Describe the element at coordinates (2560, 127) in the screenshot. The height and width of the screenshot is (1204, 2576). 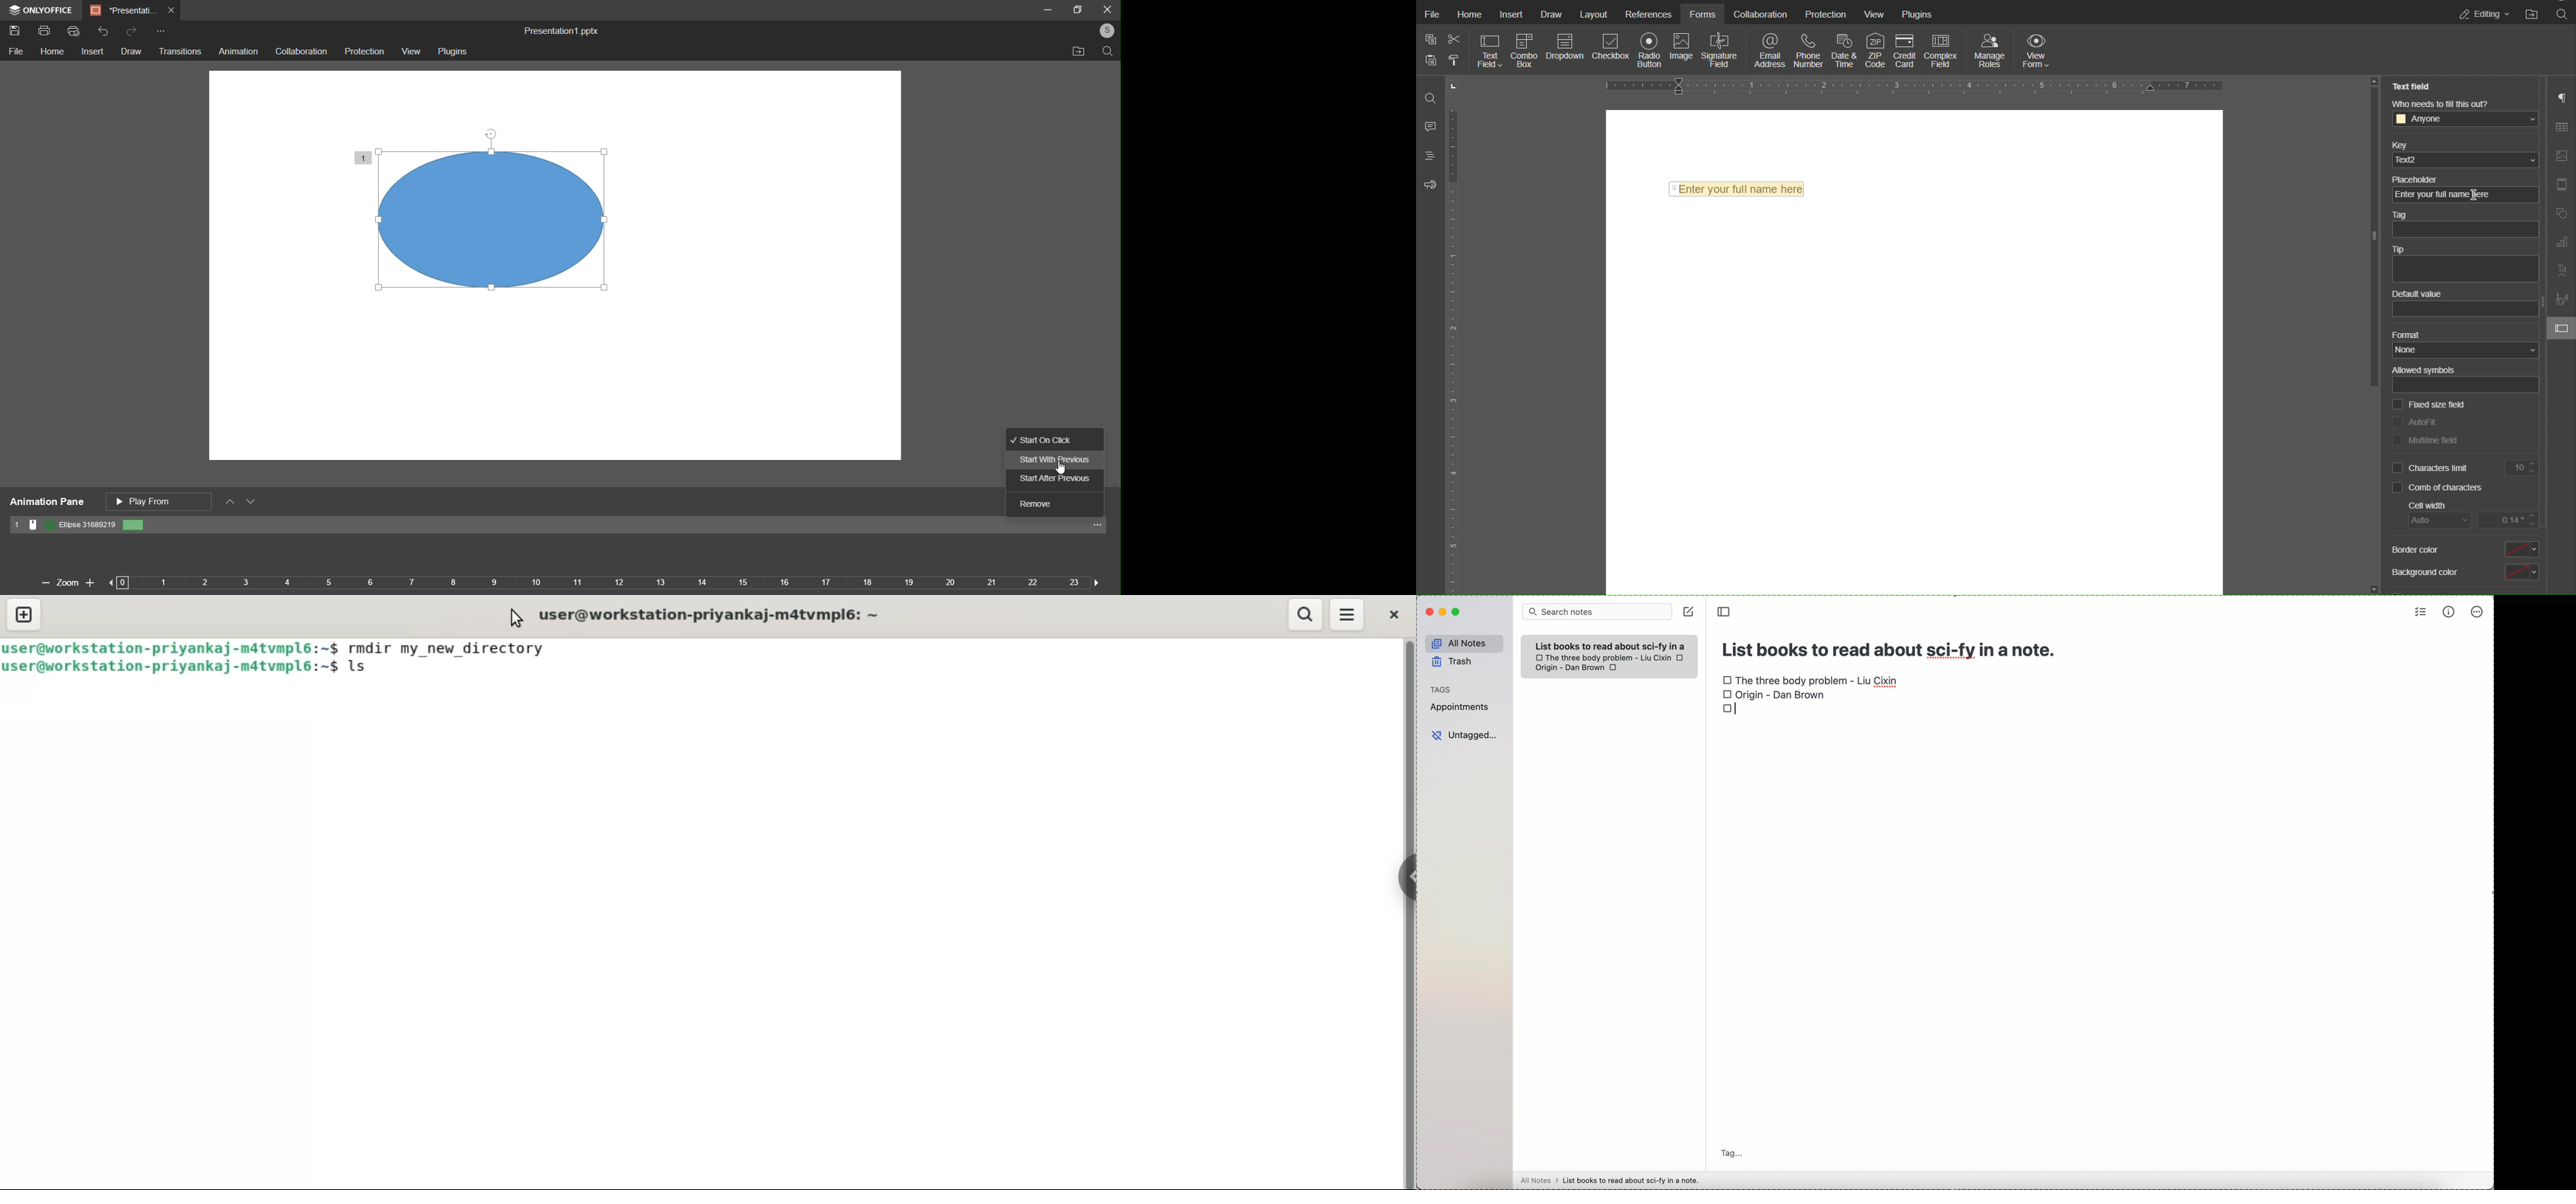
I see `Table Settings` at that location.